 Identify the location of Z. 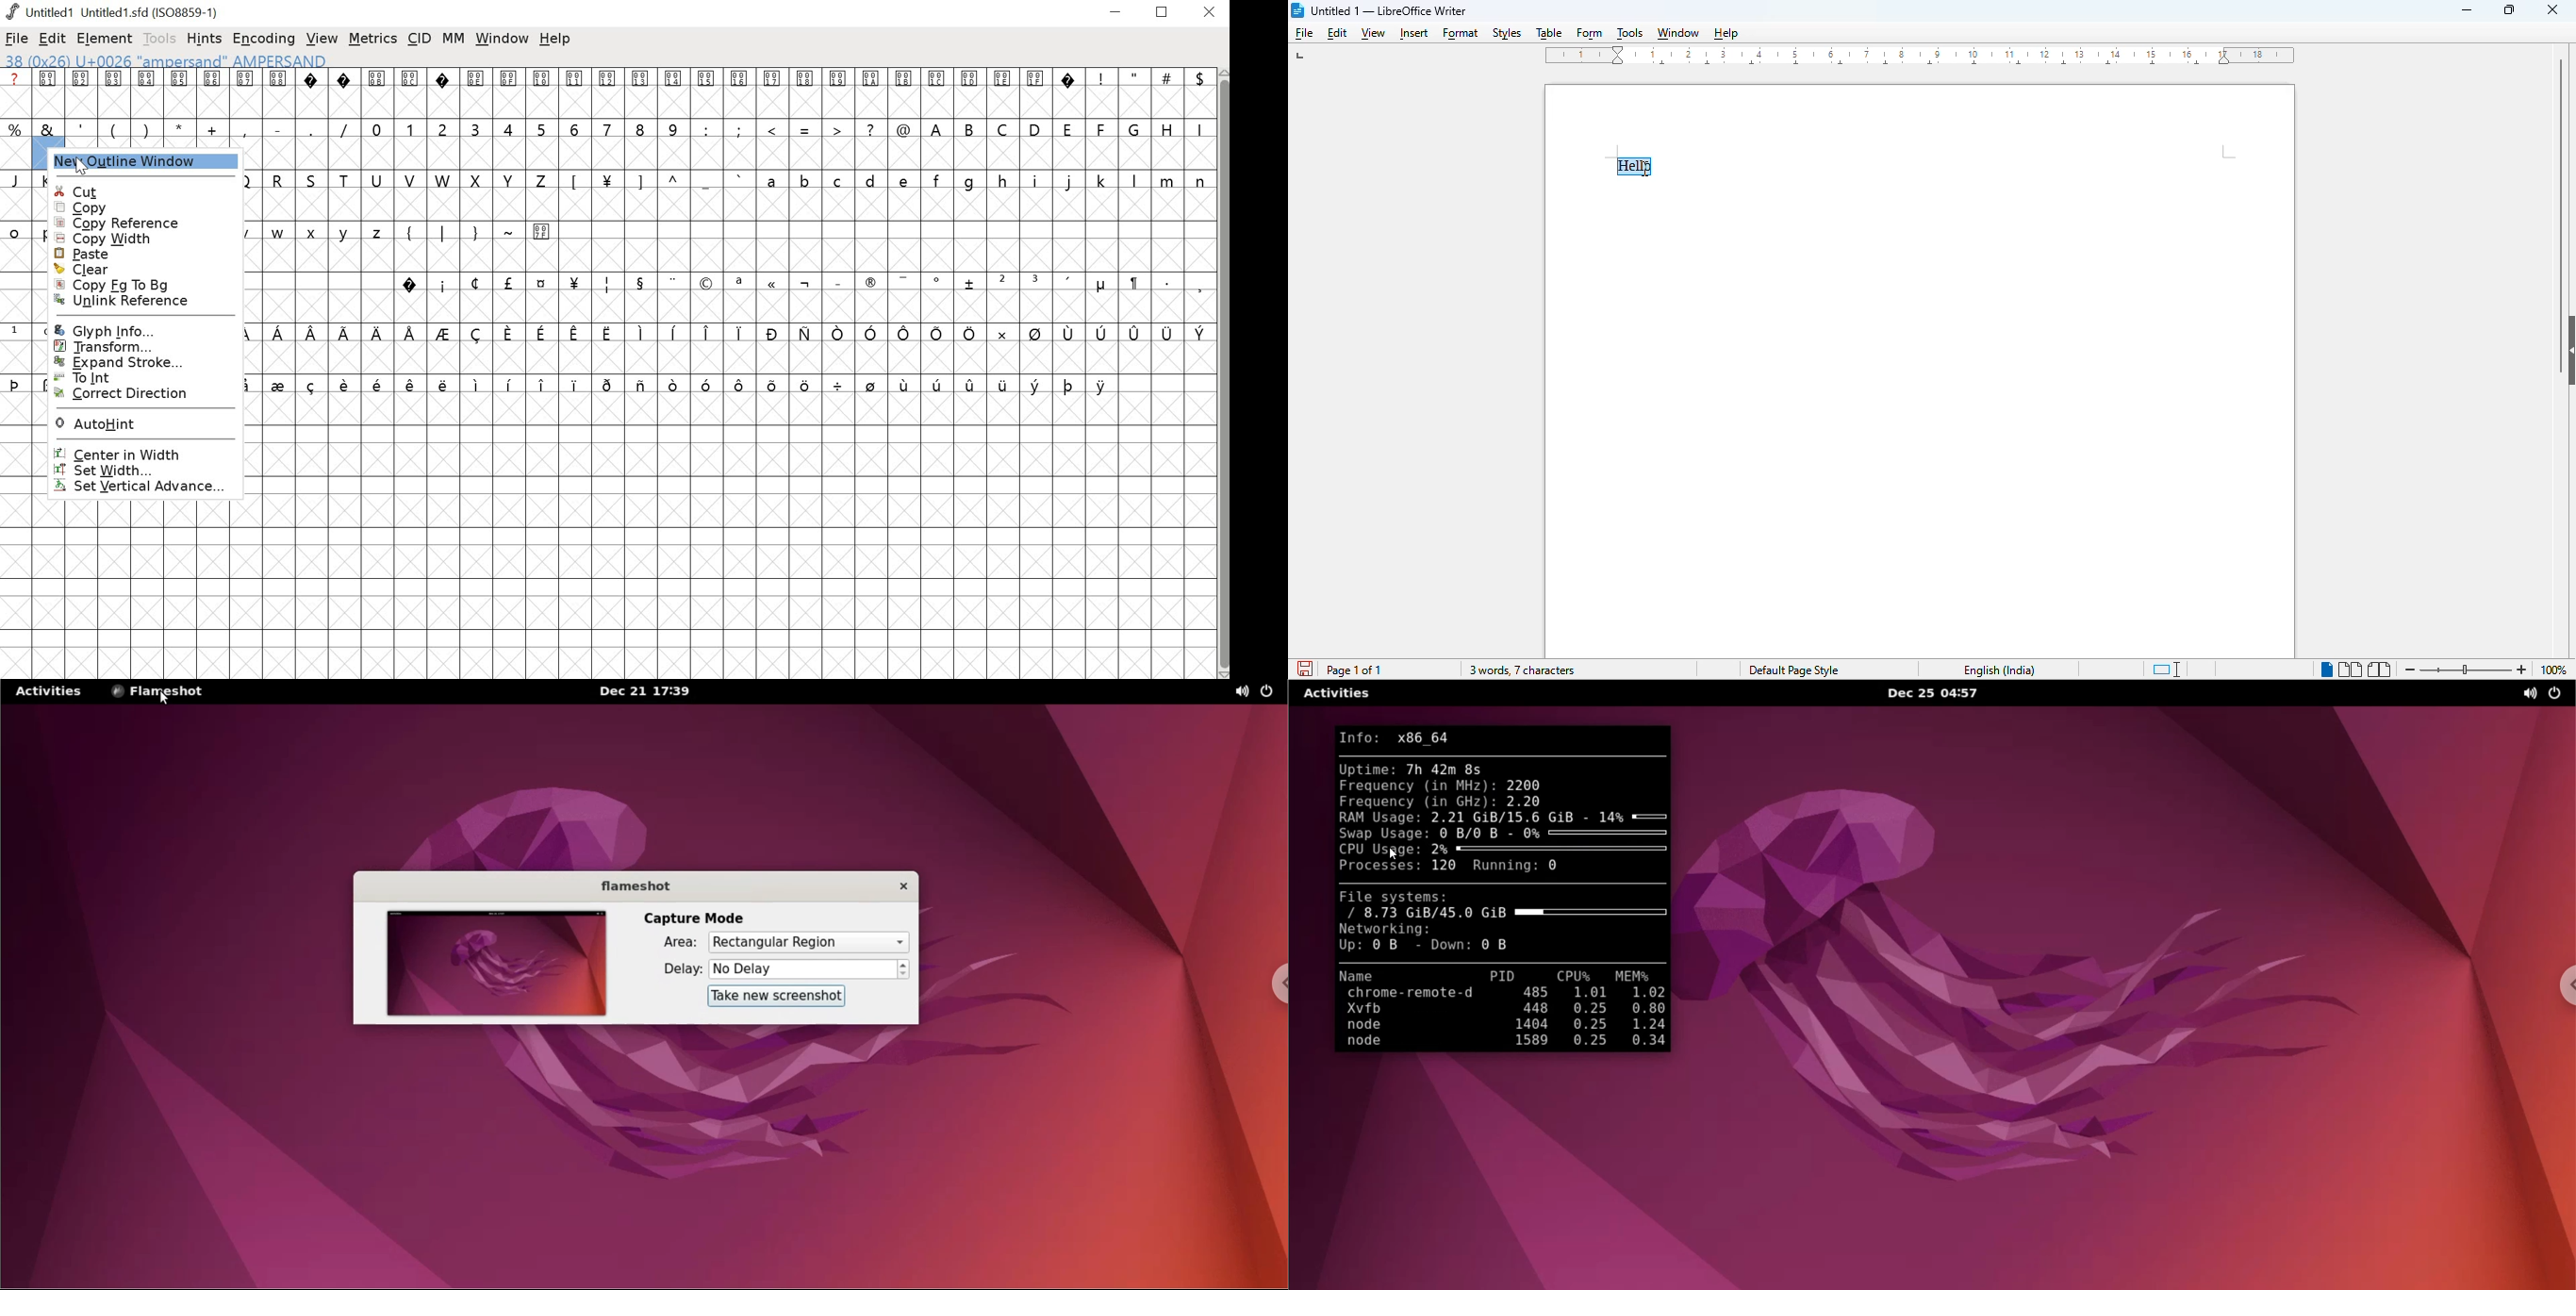
(543, 181).